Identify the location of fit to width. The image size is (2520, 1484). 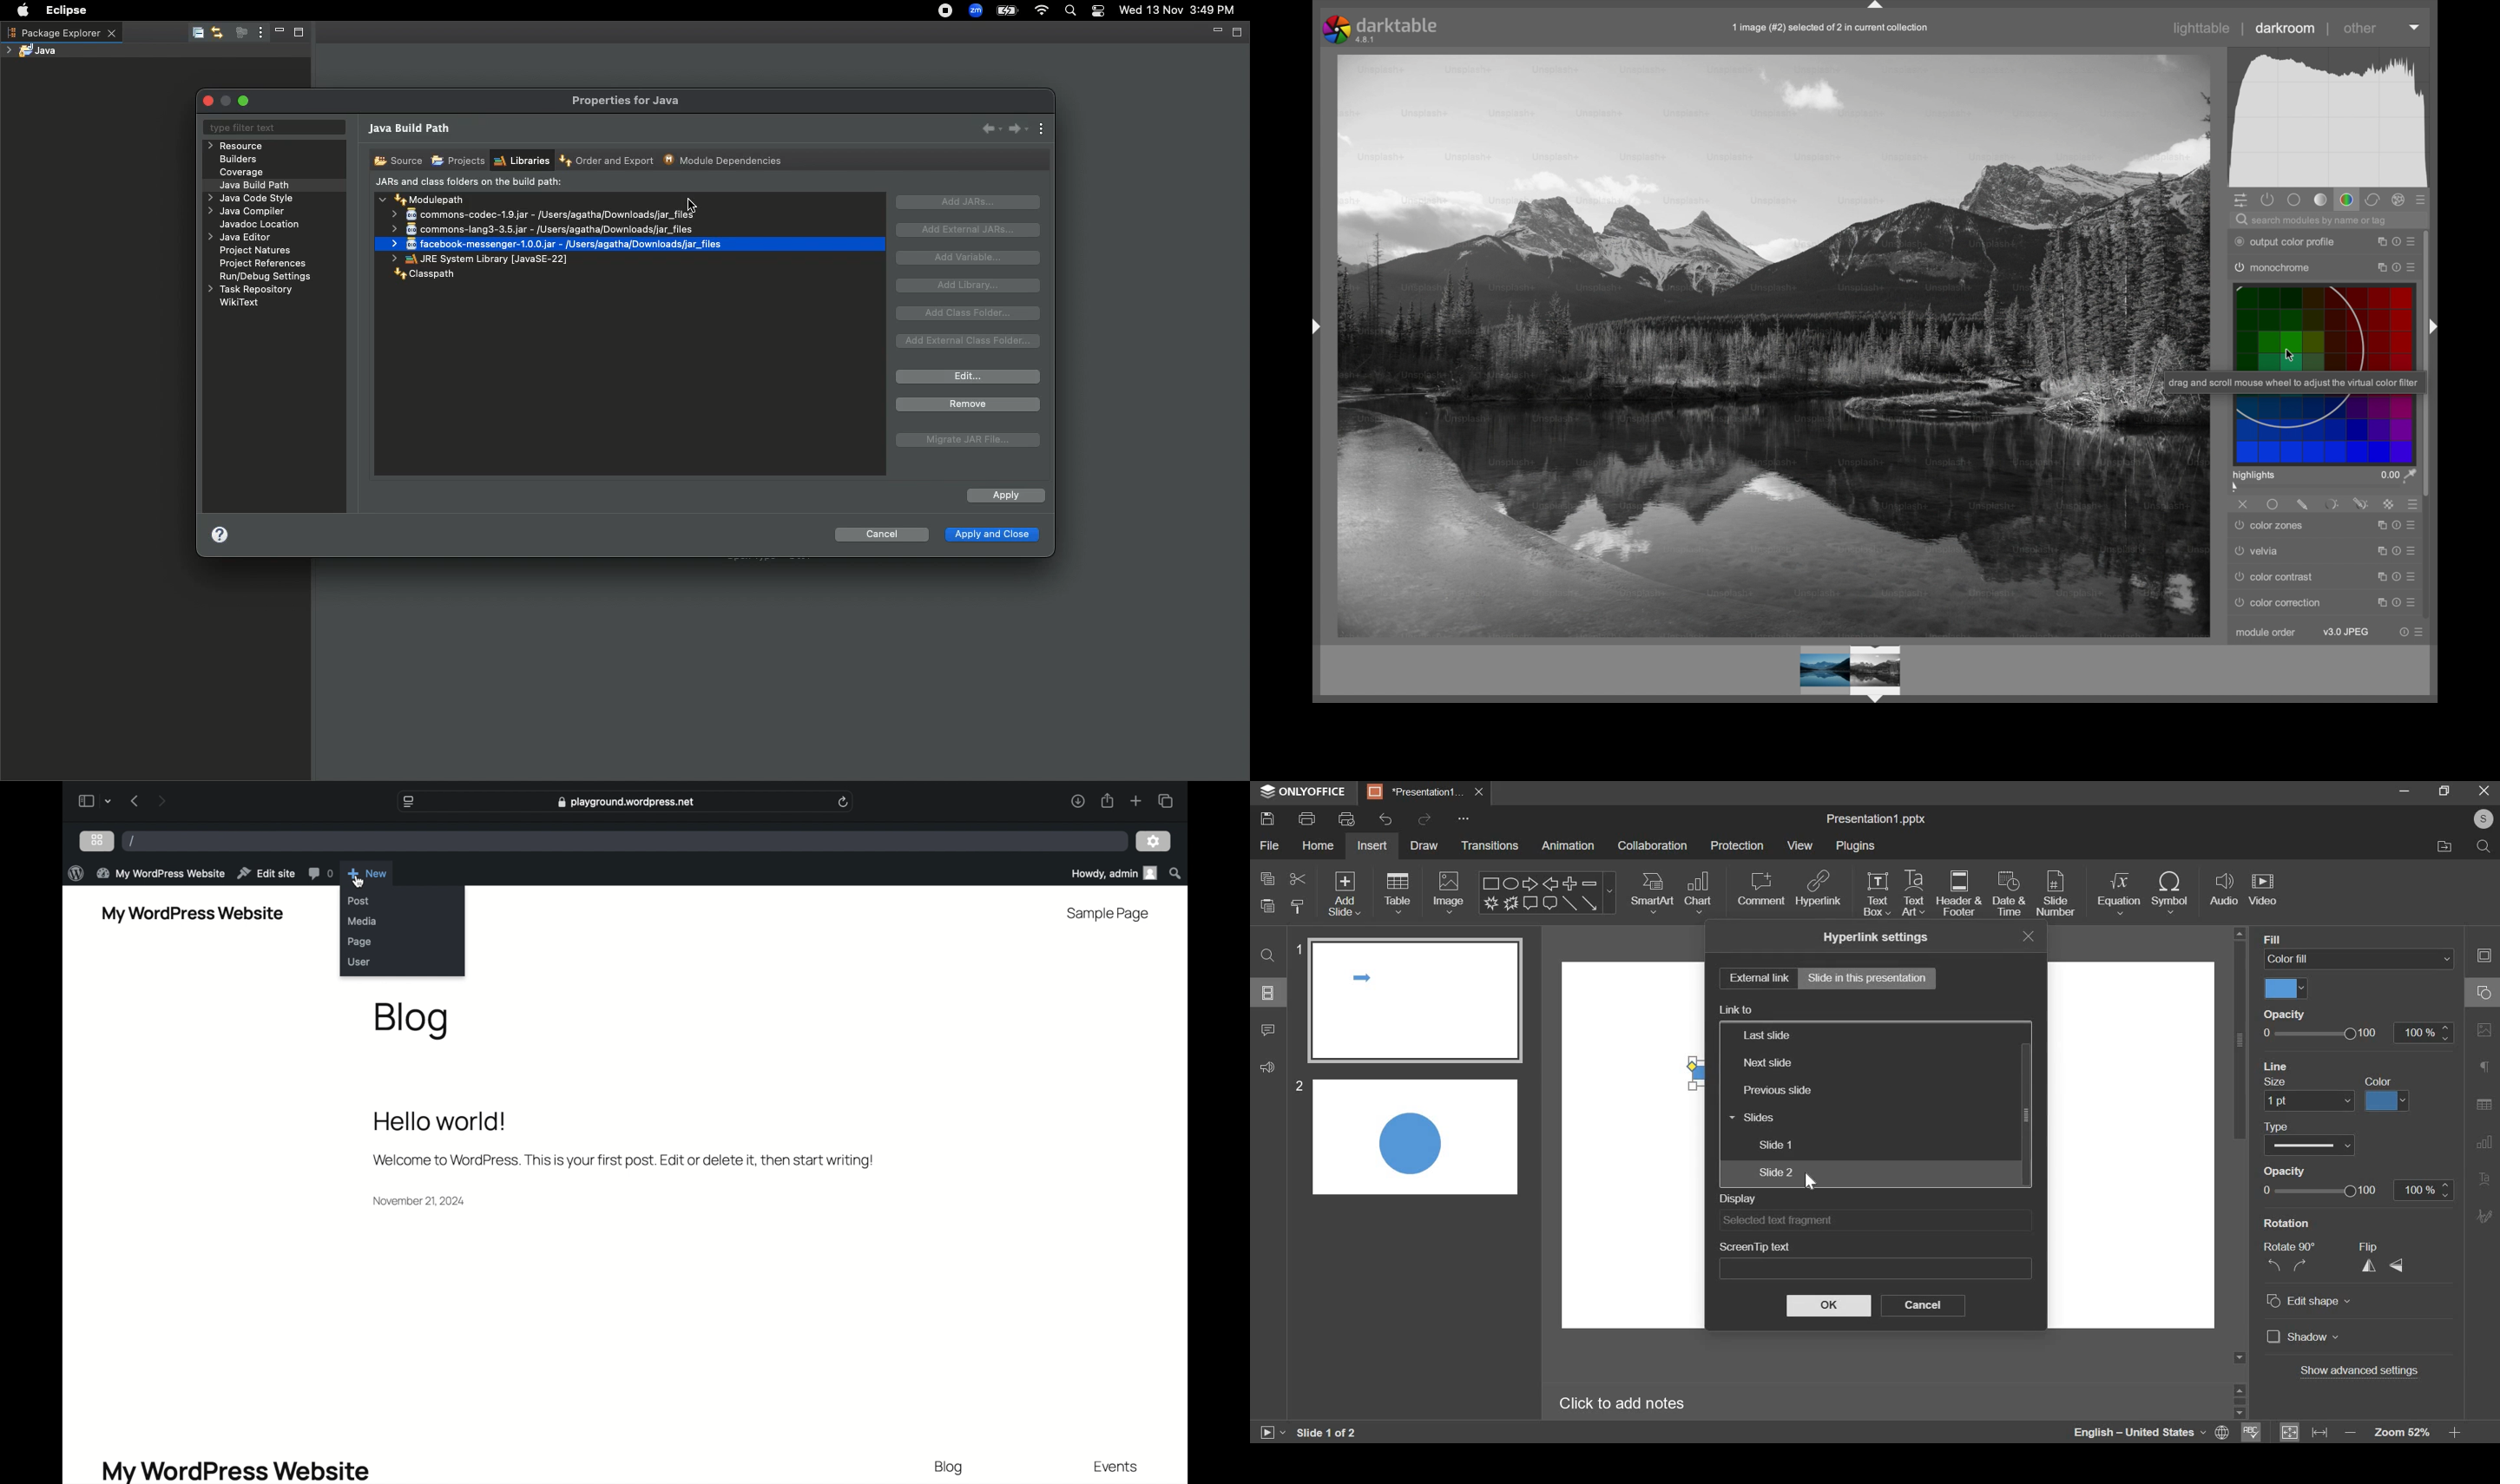
(2320, 1433).